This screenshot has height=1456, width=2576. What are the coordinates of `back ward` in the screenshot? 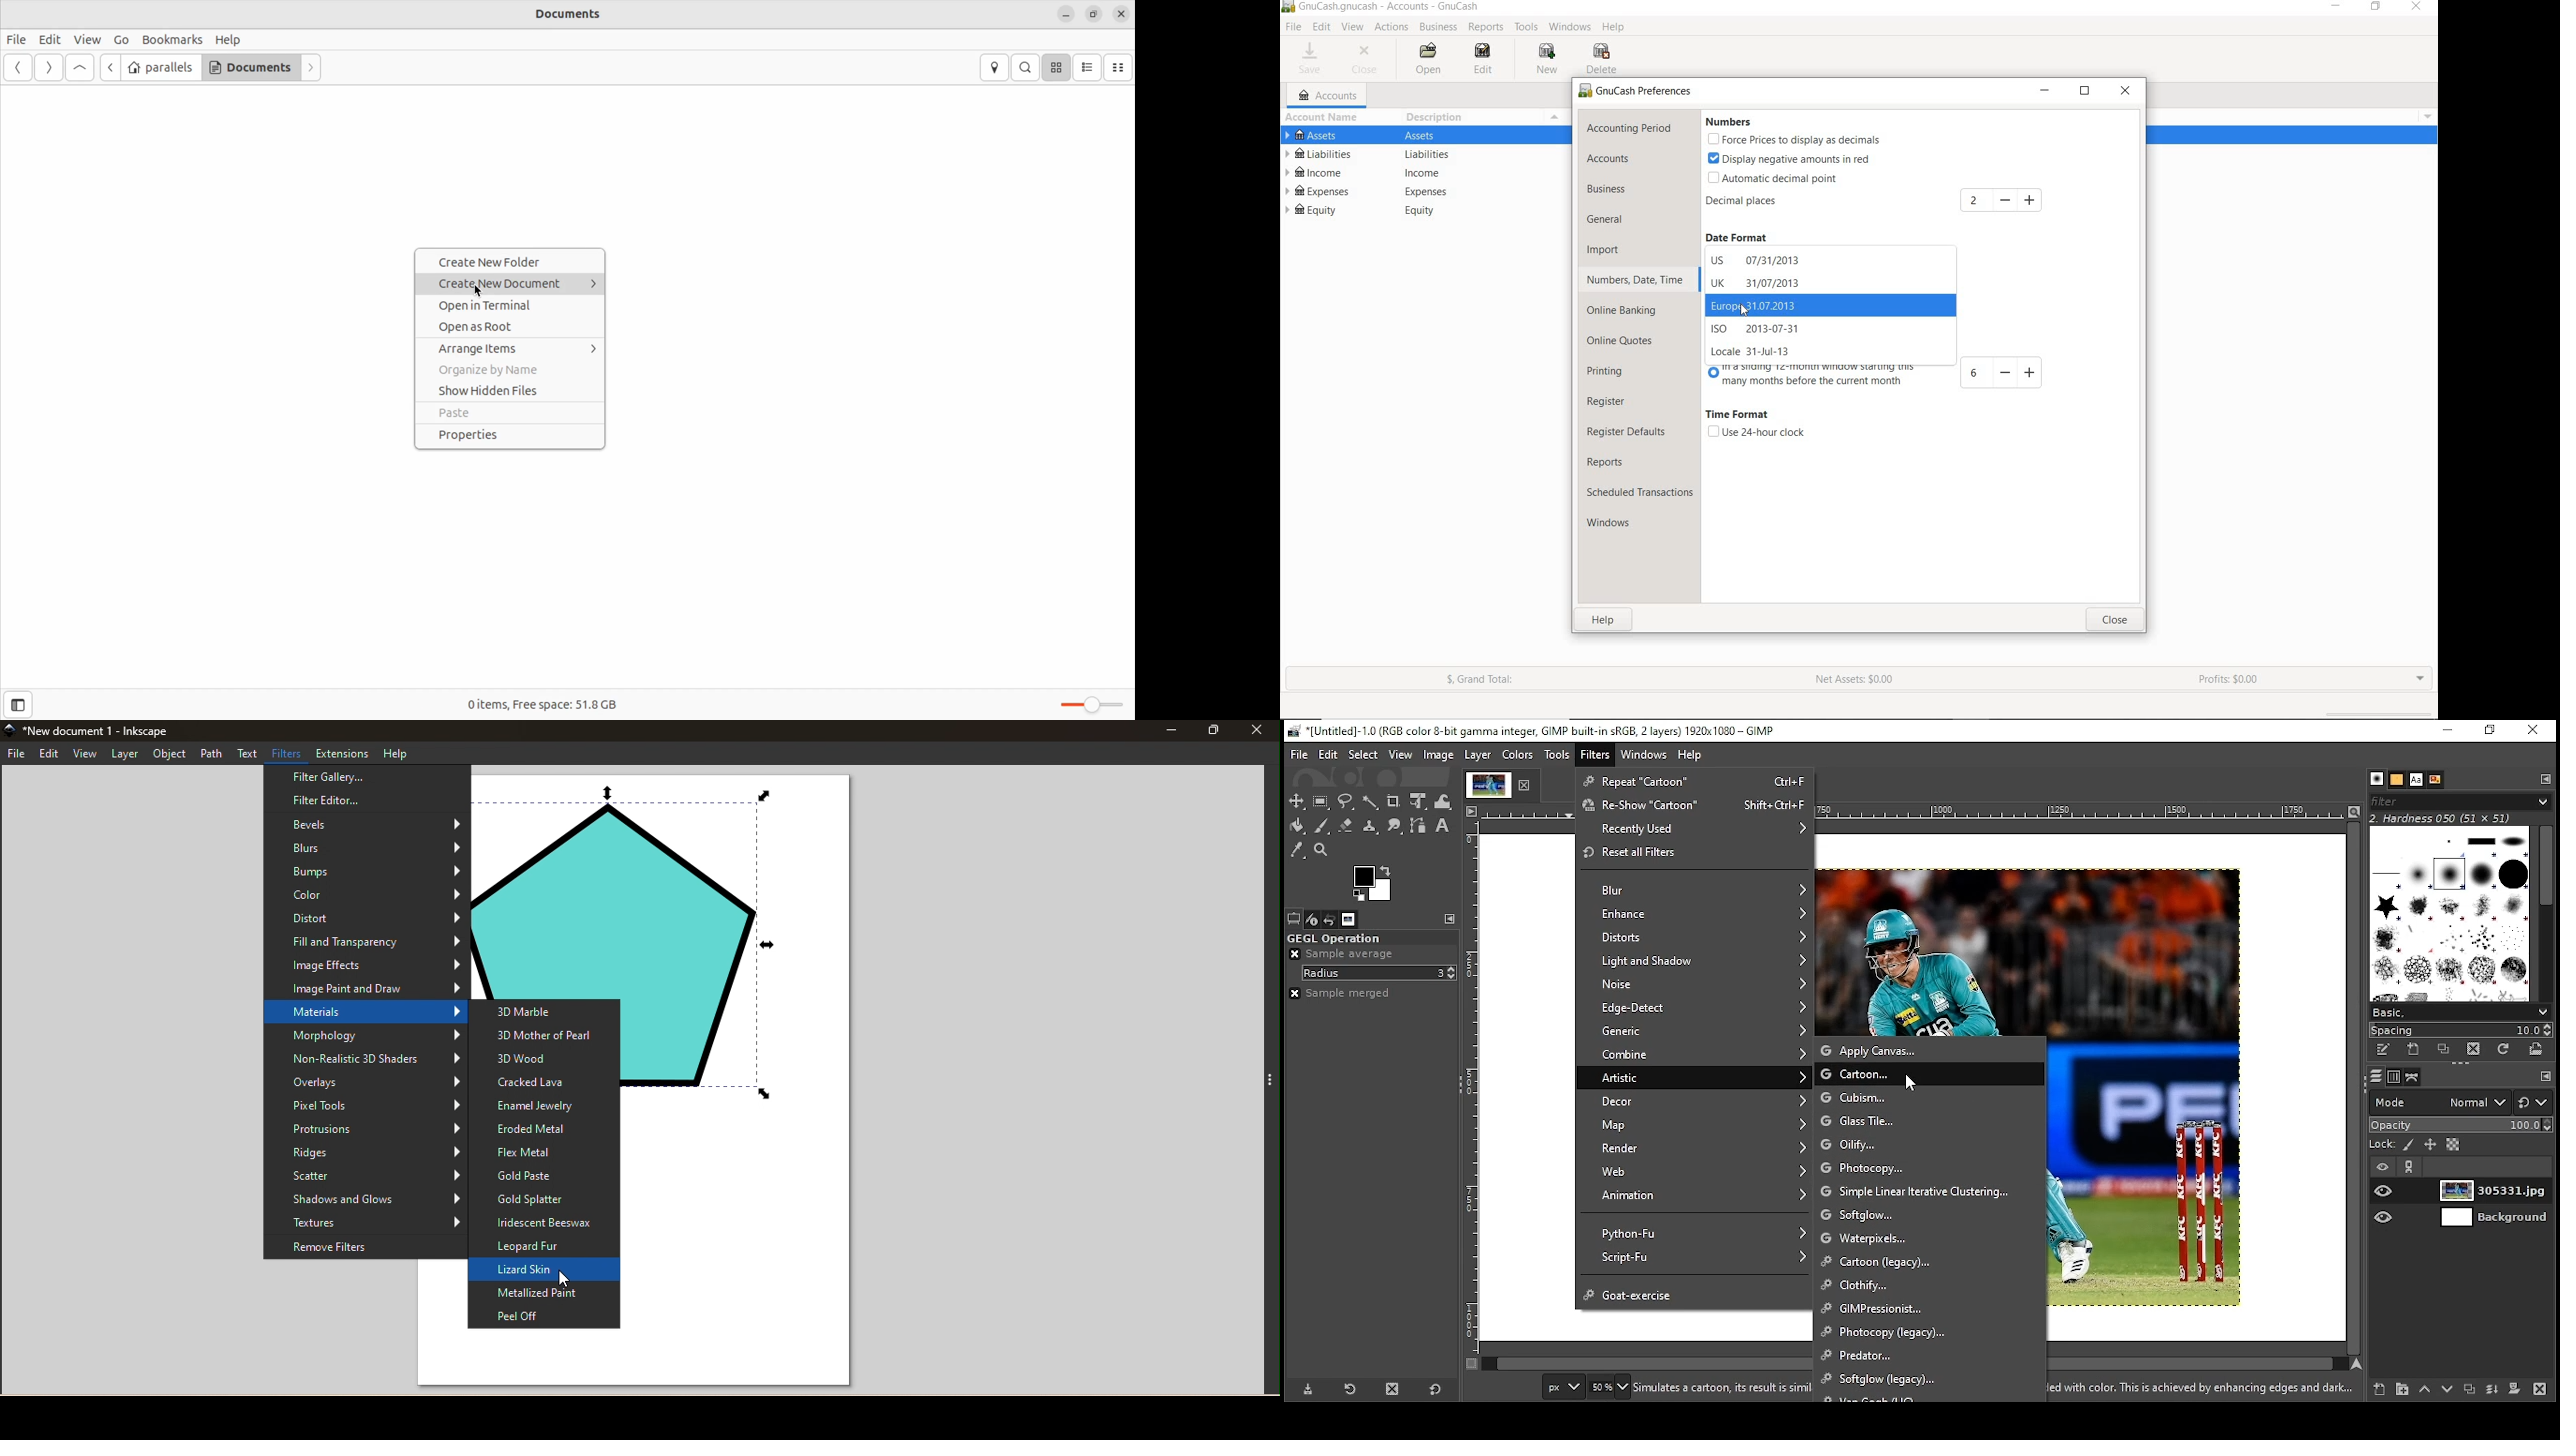 It's located at (20, 68).